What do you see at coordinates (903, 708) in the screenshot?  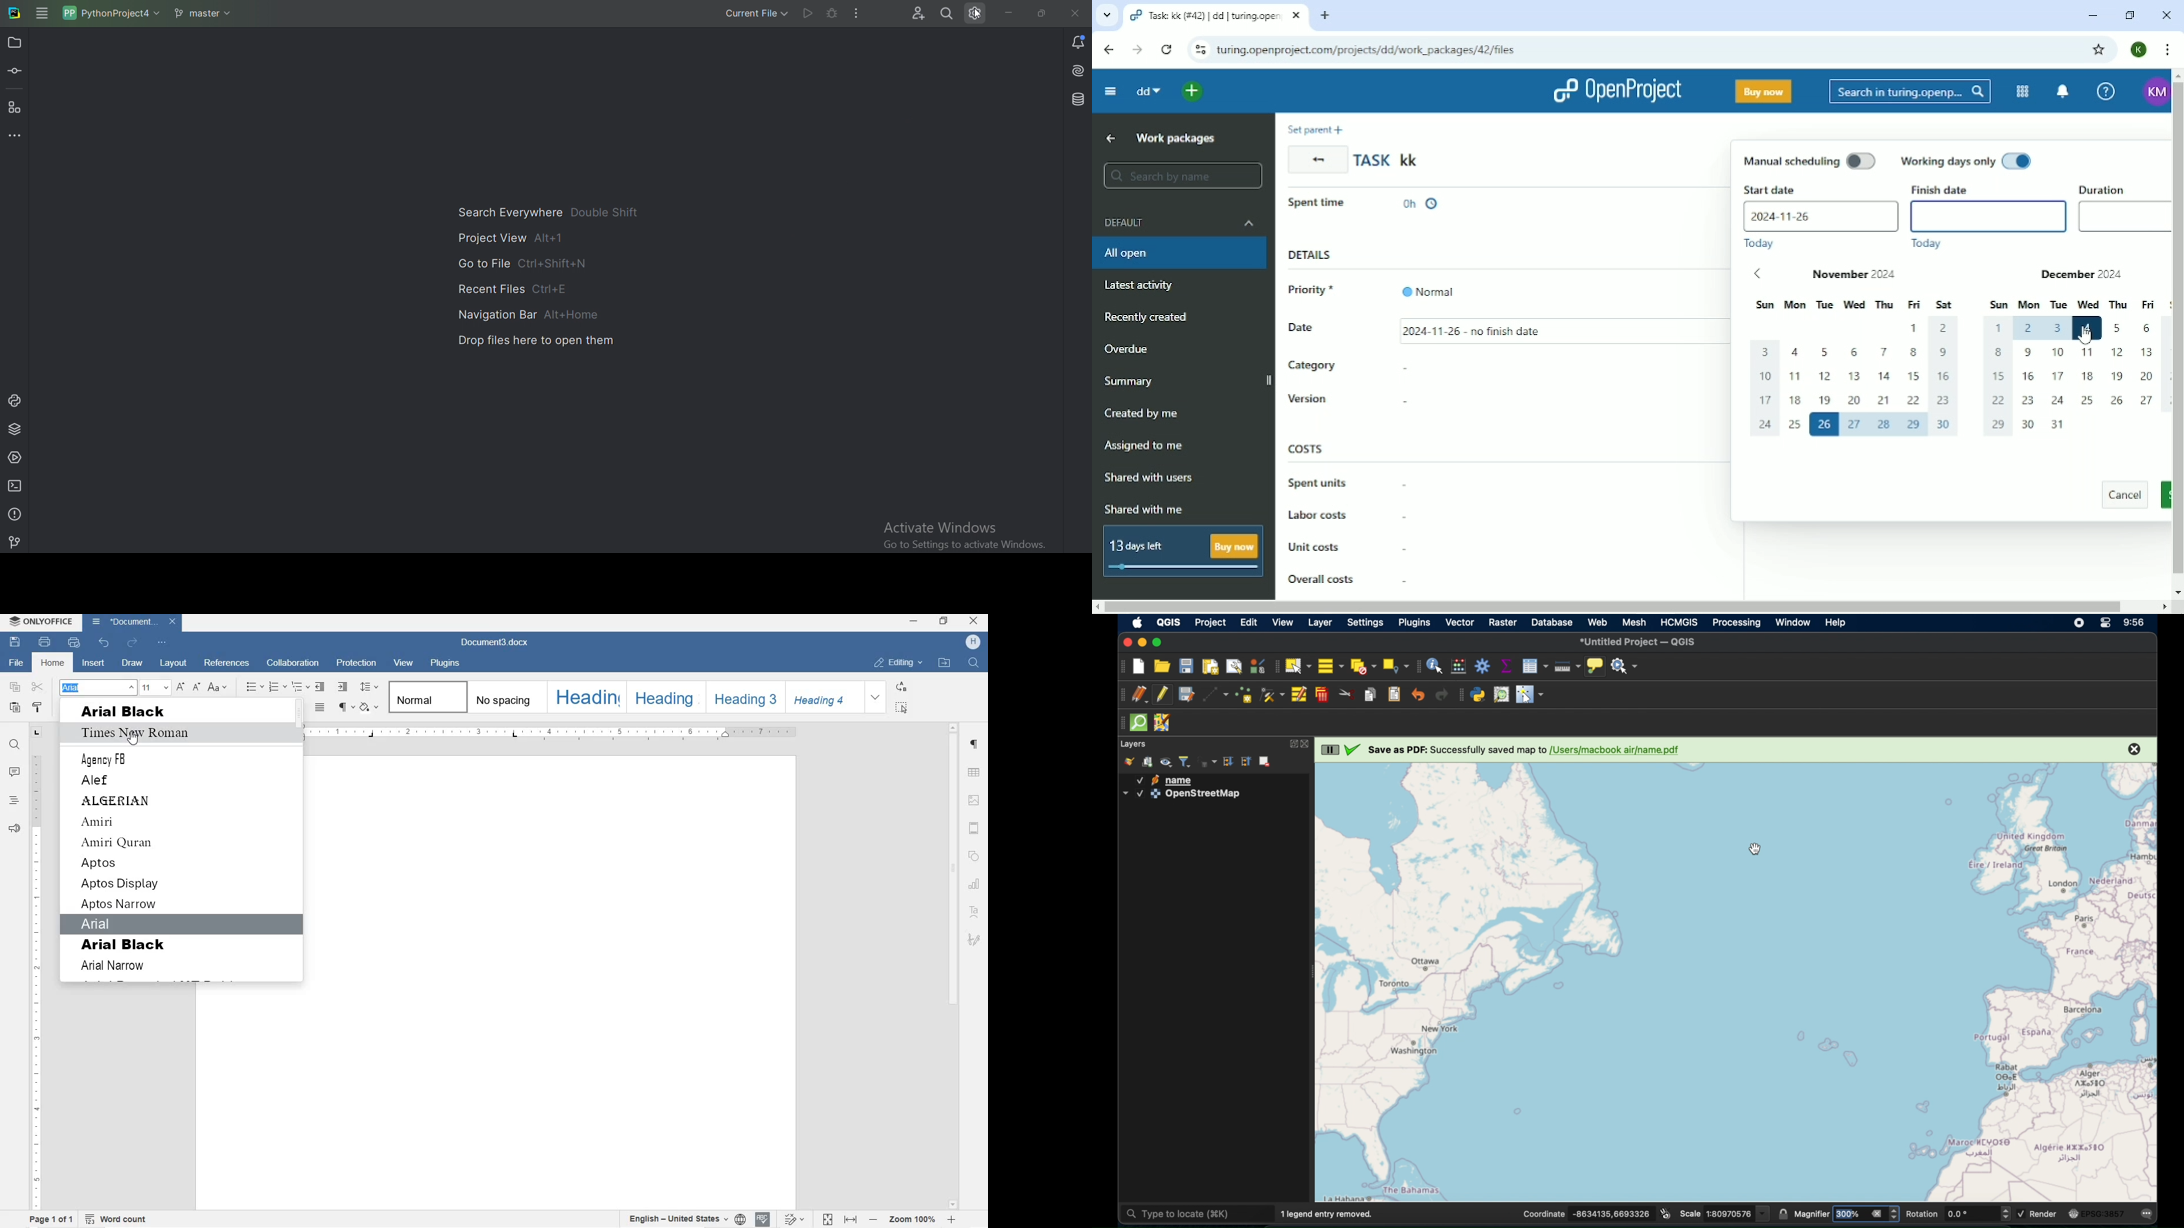 I see `SELECT ALL` at bounding box center [903, 708].